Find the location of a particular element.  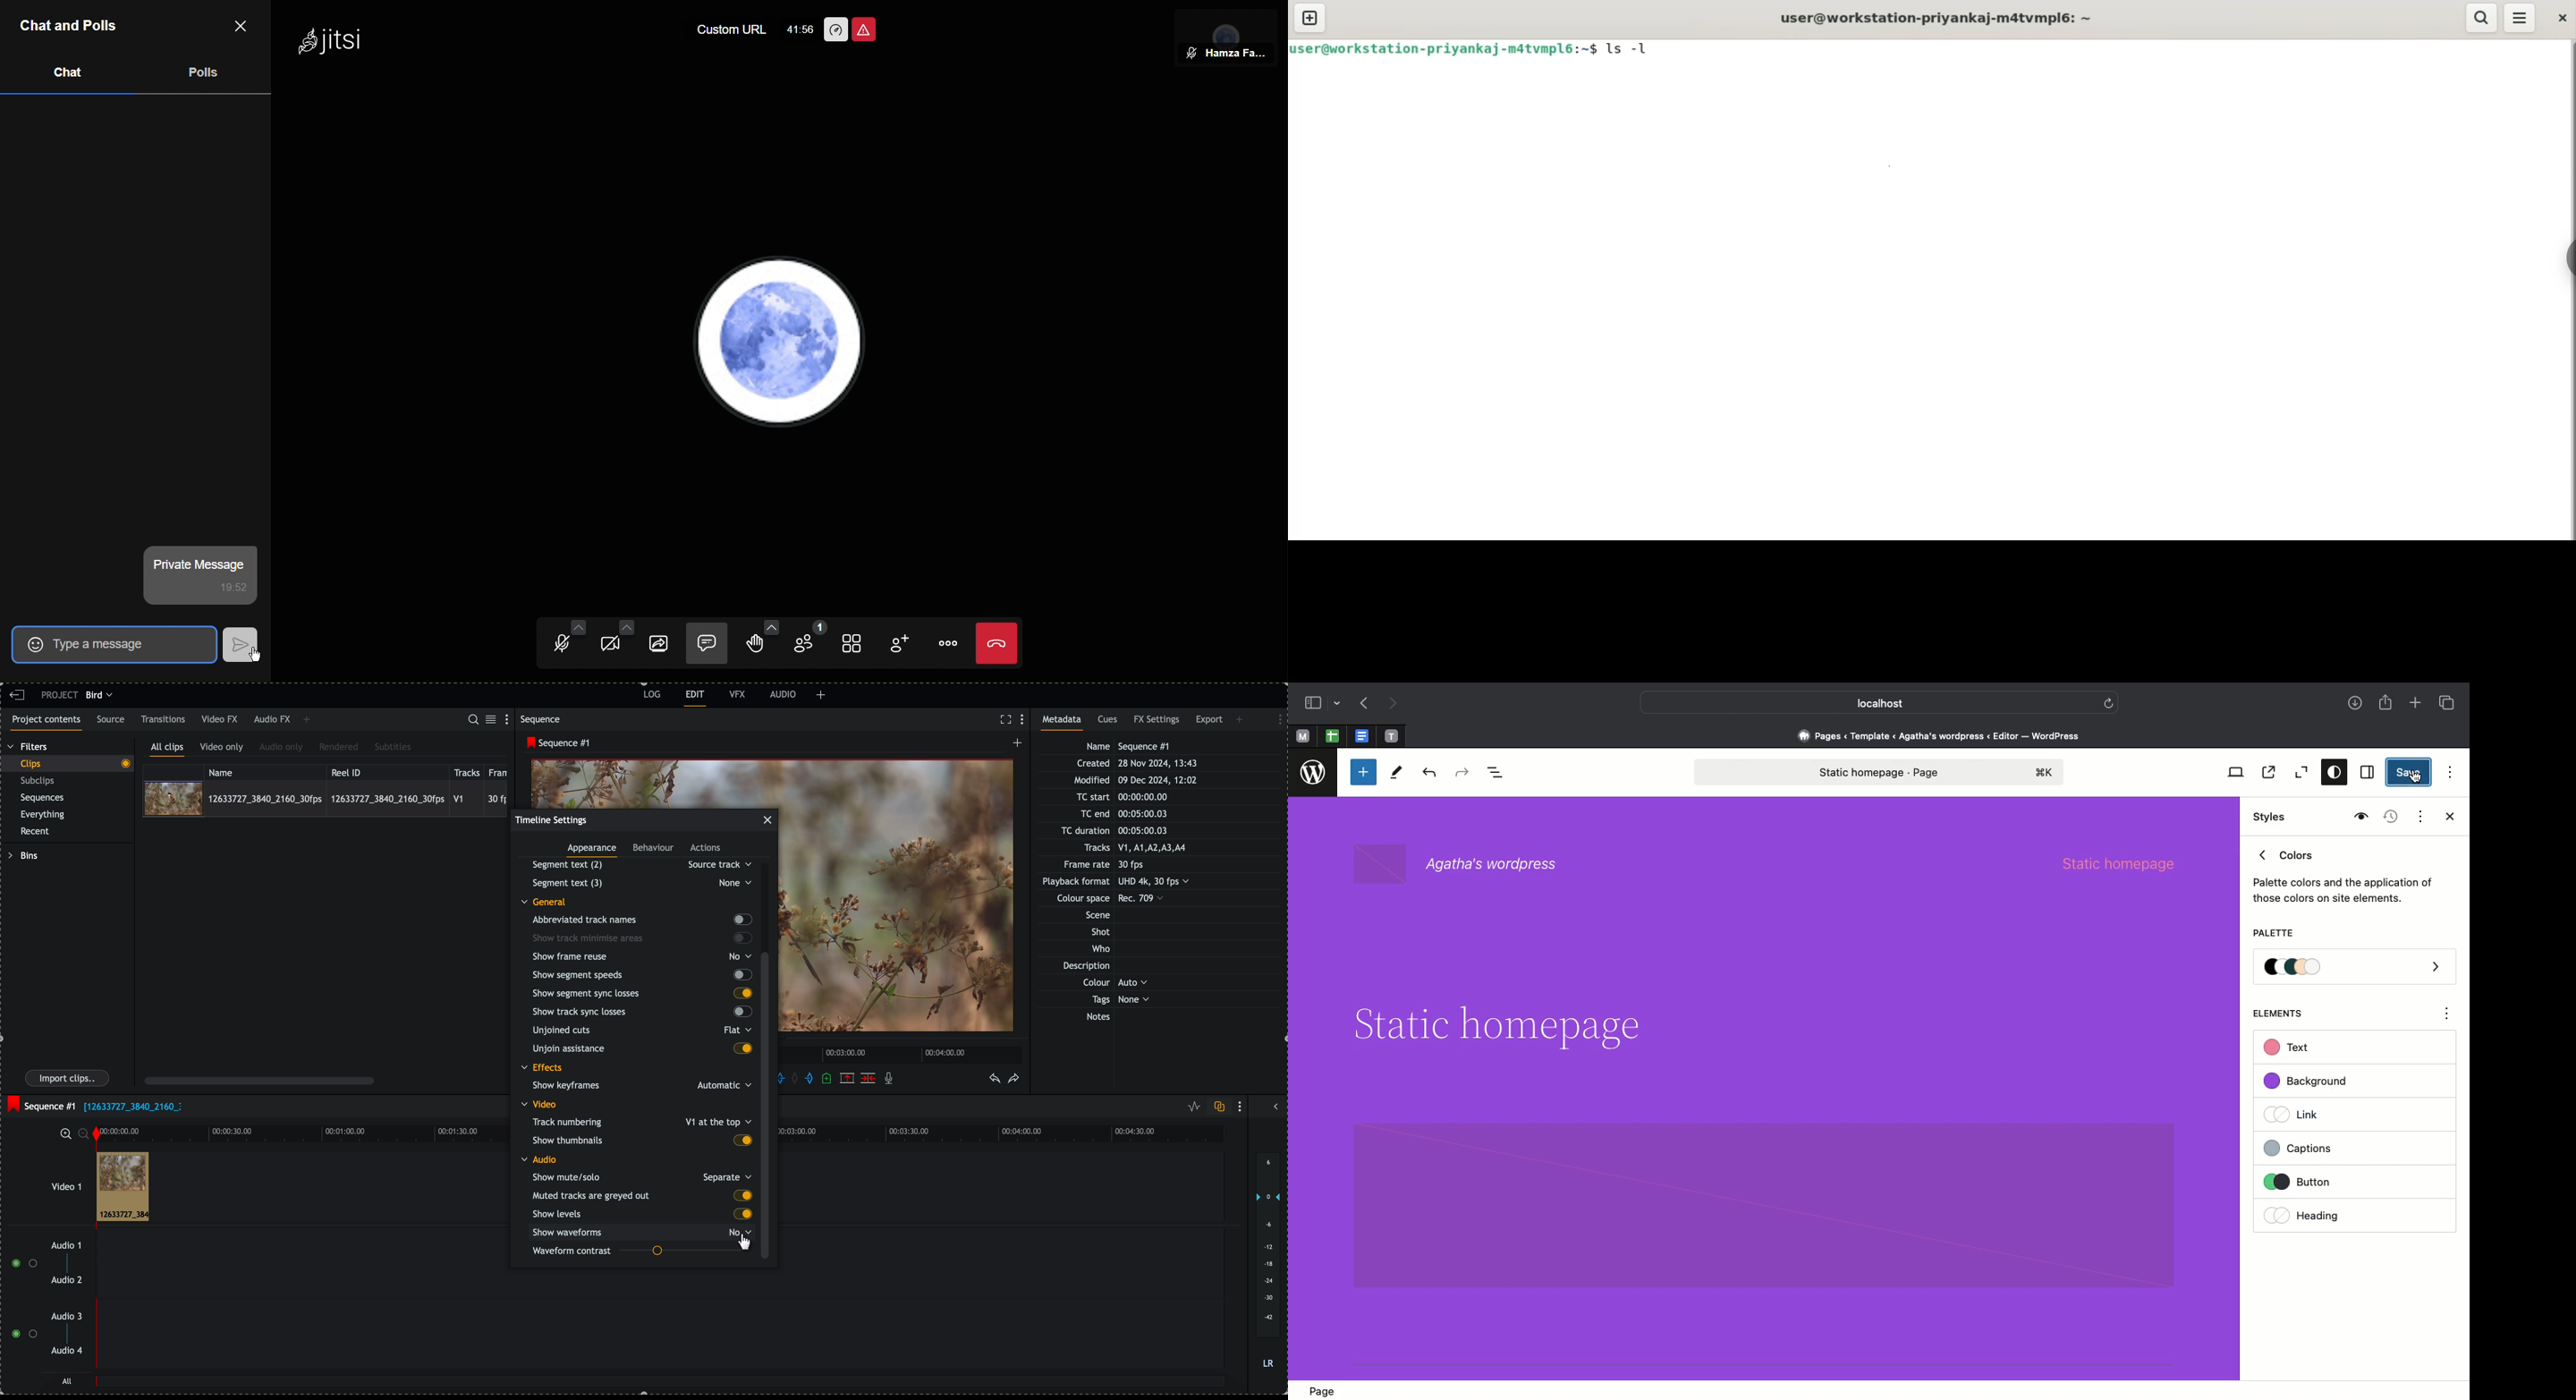

Chat is located at coordinates (706, 642).